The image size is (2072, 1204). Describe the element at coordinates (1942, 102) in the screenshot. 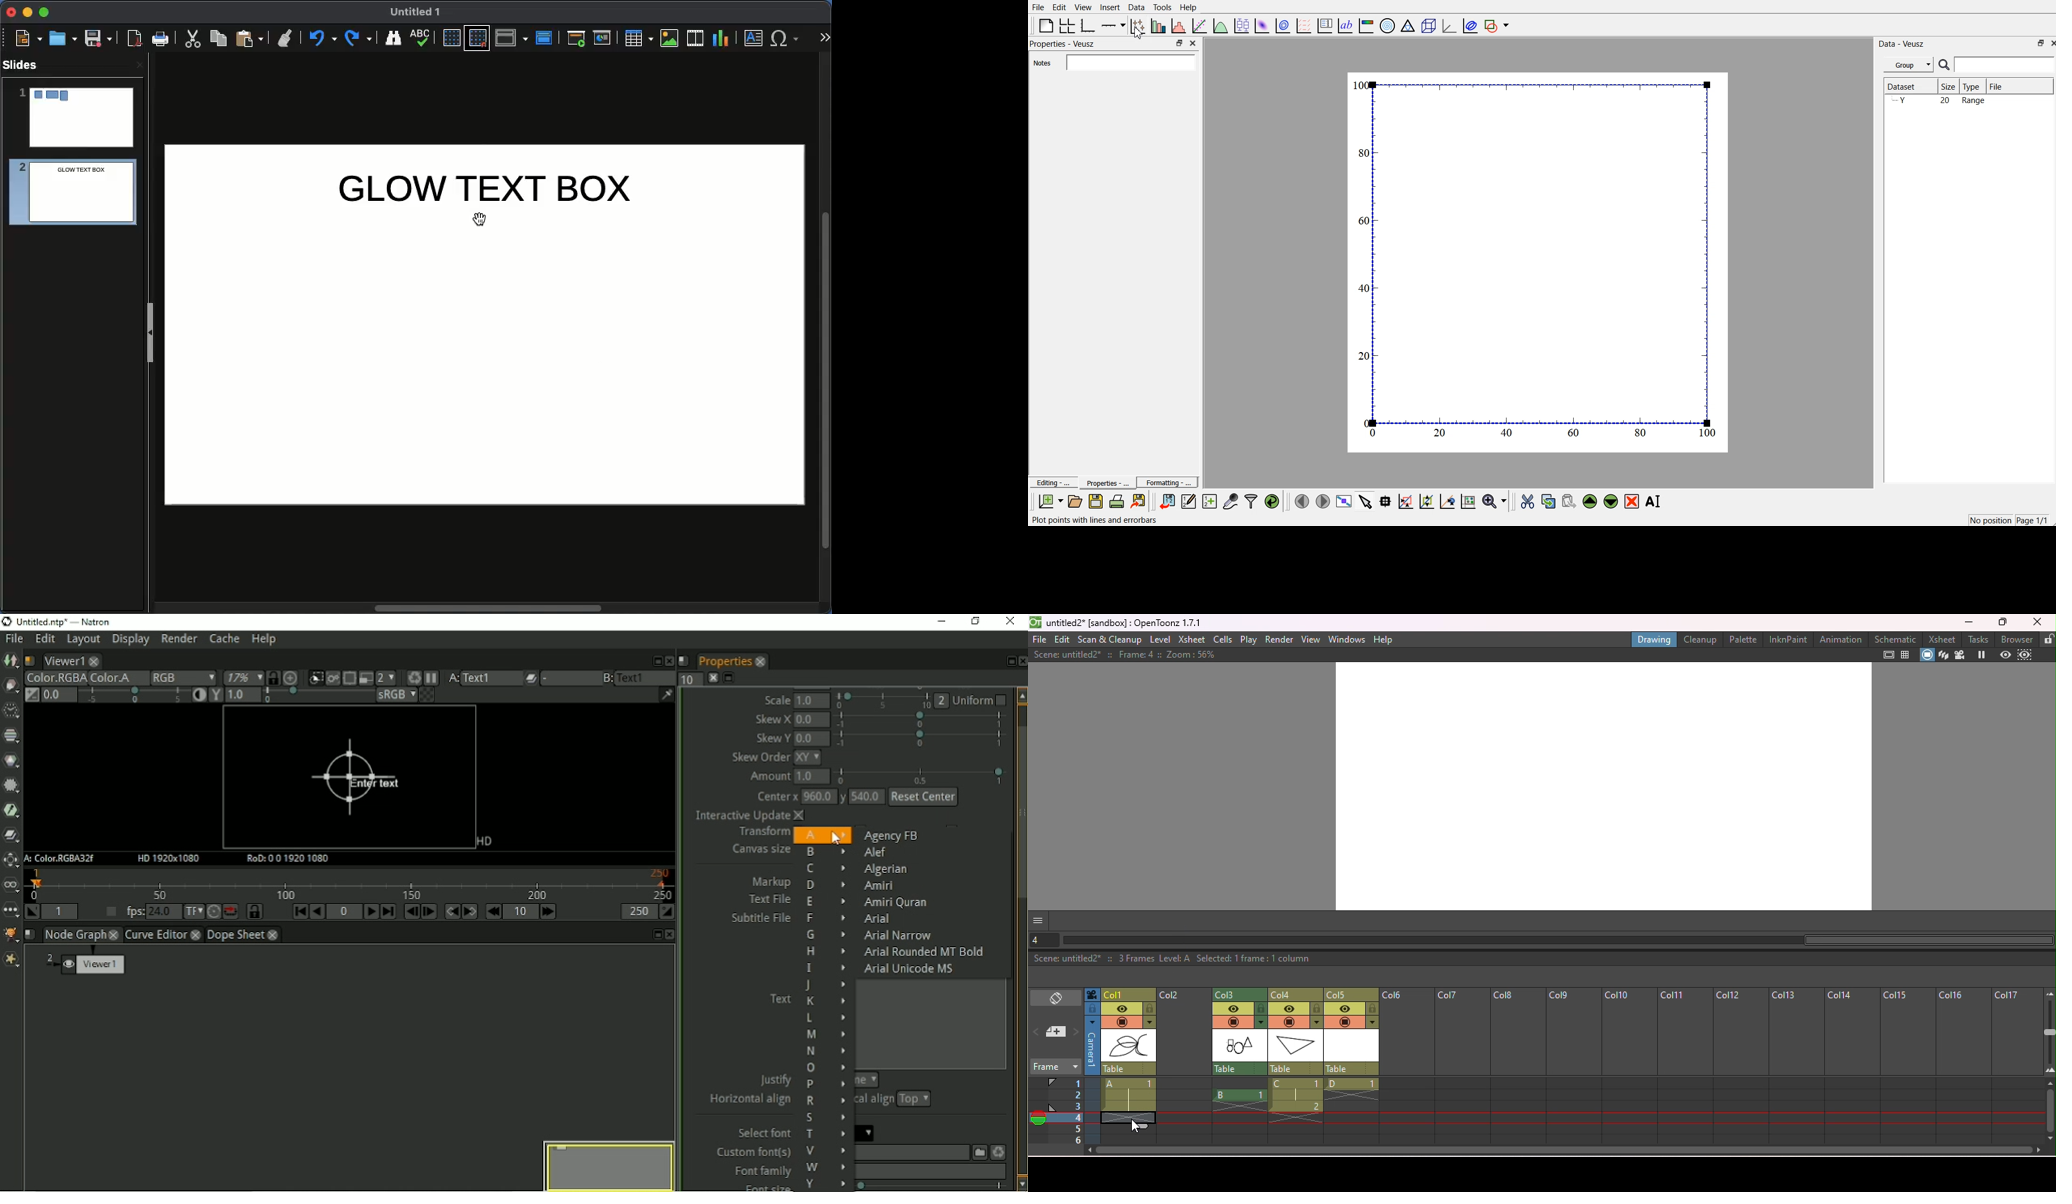

I see `y 20 range` at that location.